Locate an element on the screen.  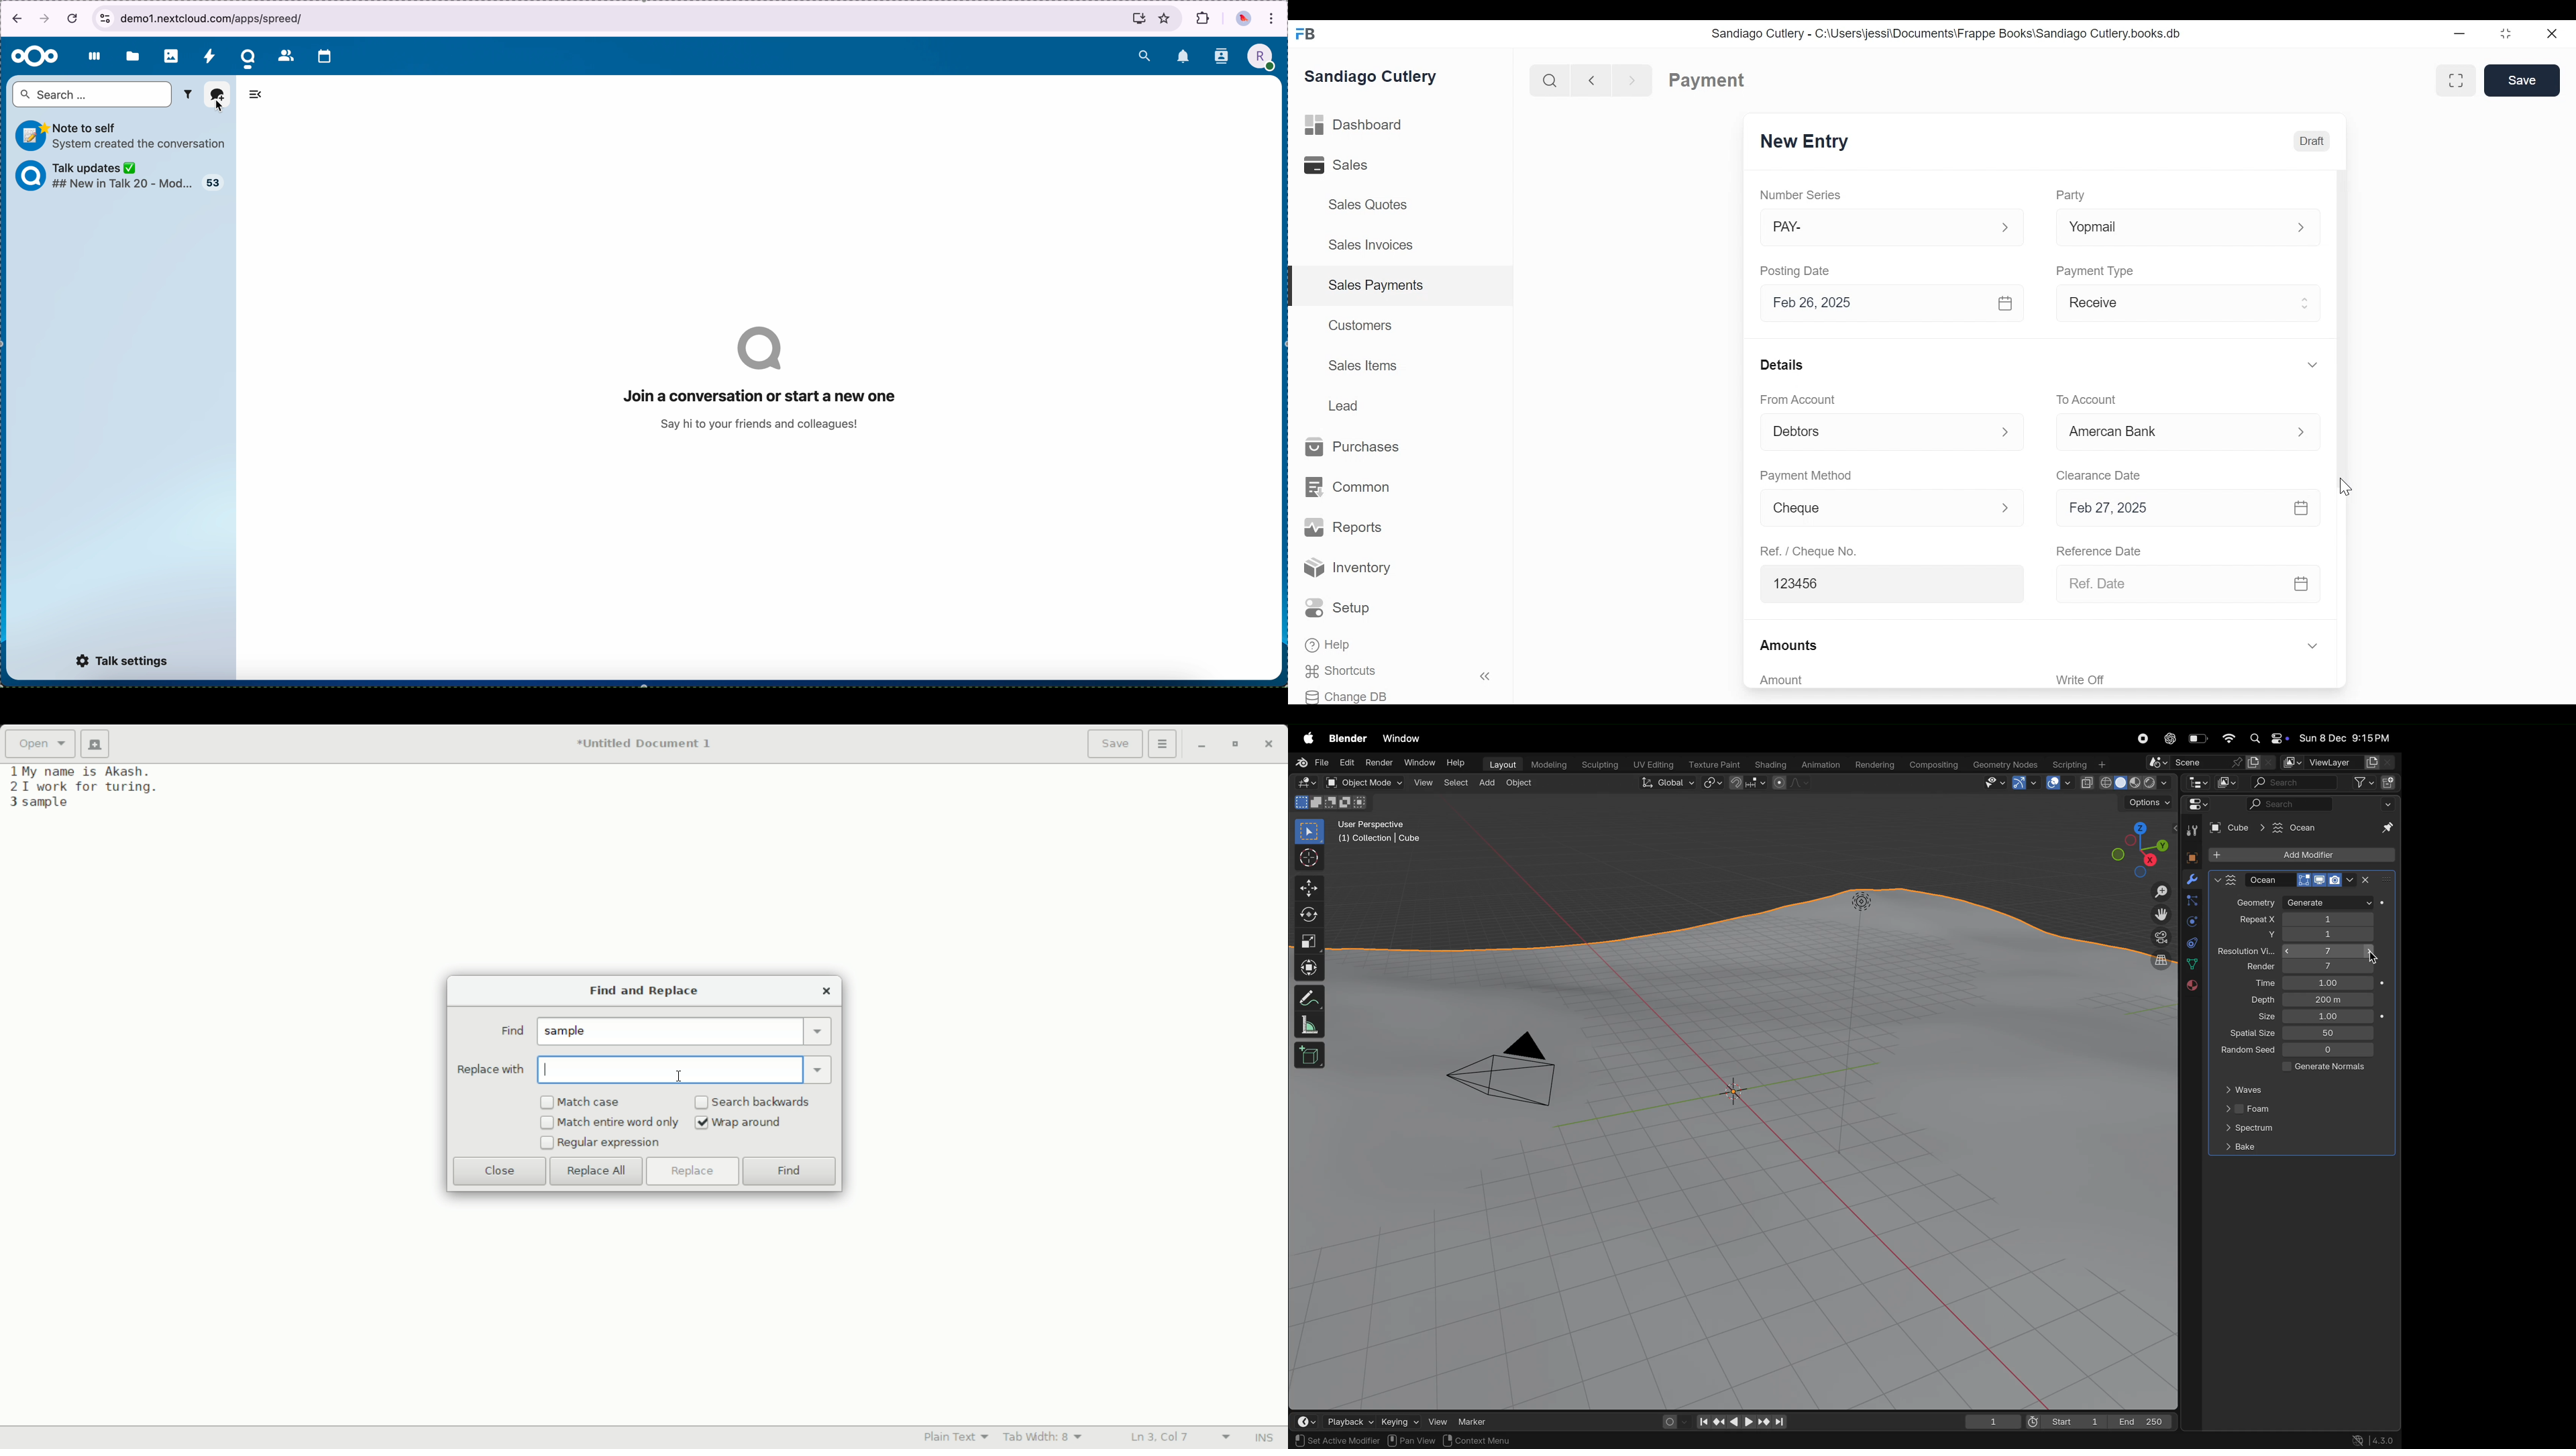
cancel is located at coordinates (73, 14).